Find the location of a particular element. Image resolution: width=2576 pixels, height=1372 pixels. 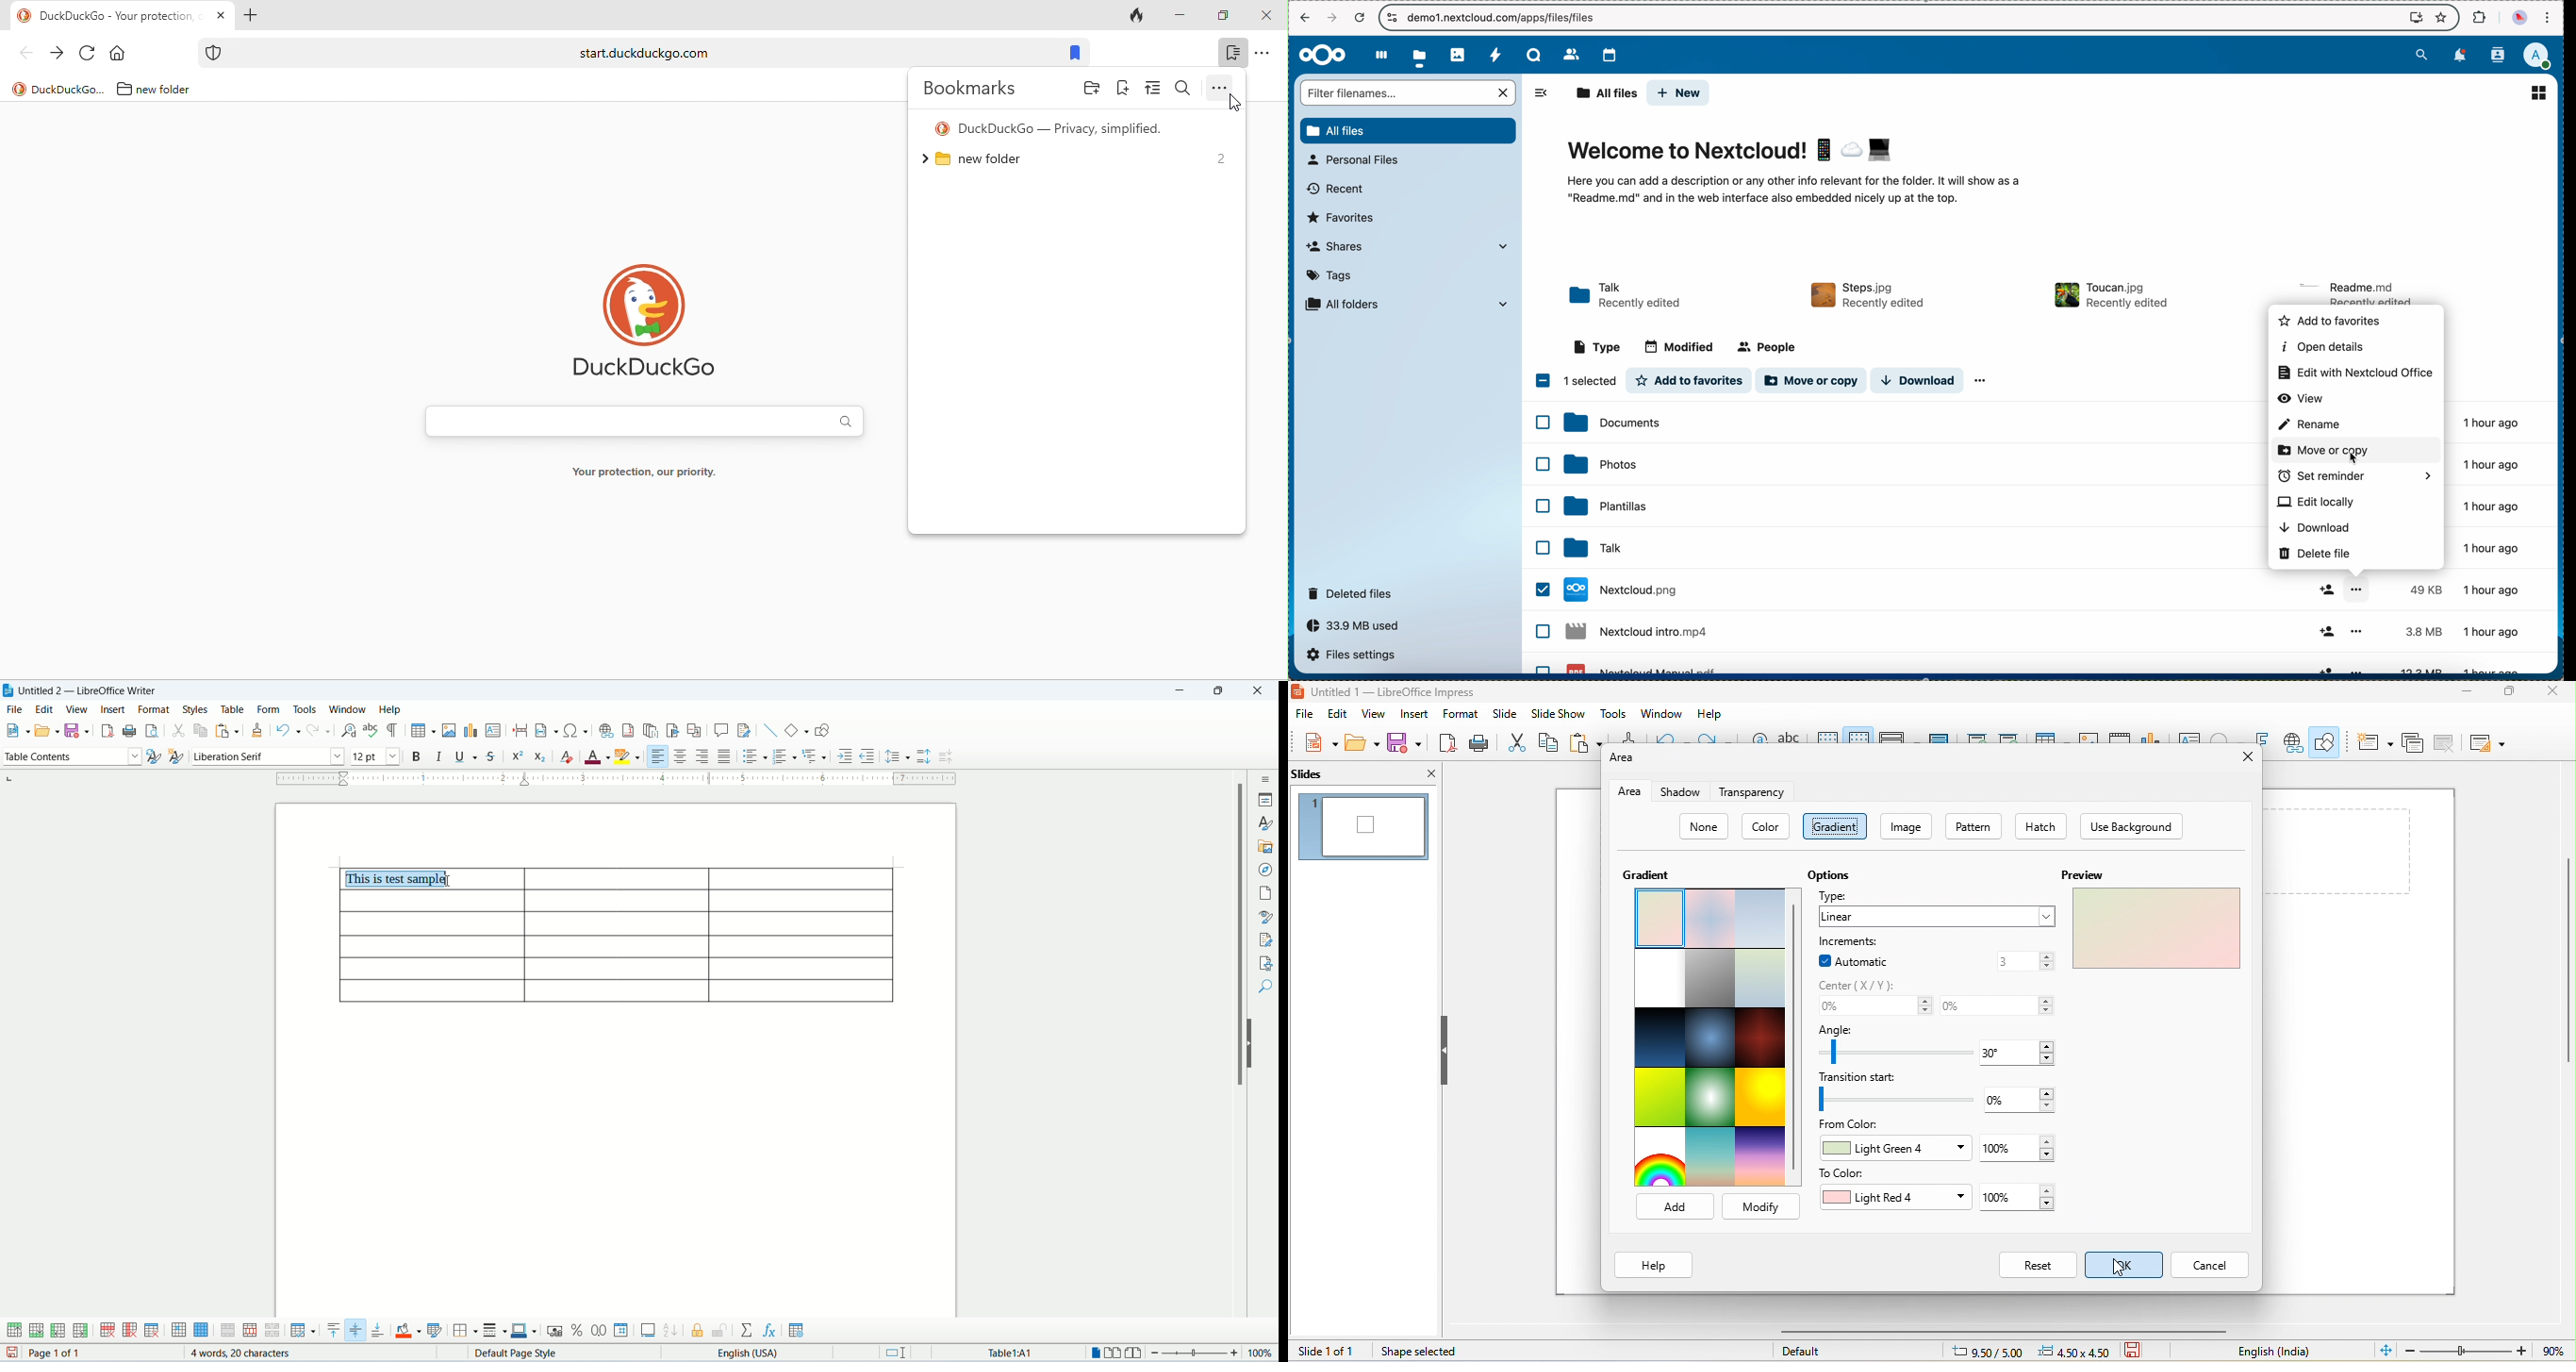

italic is located at coordinates (440, 756).